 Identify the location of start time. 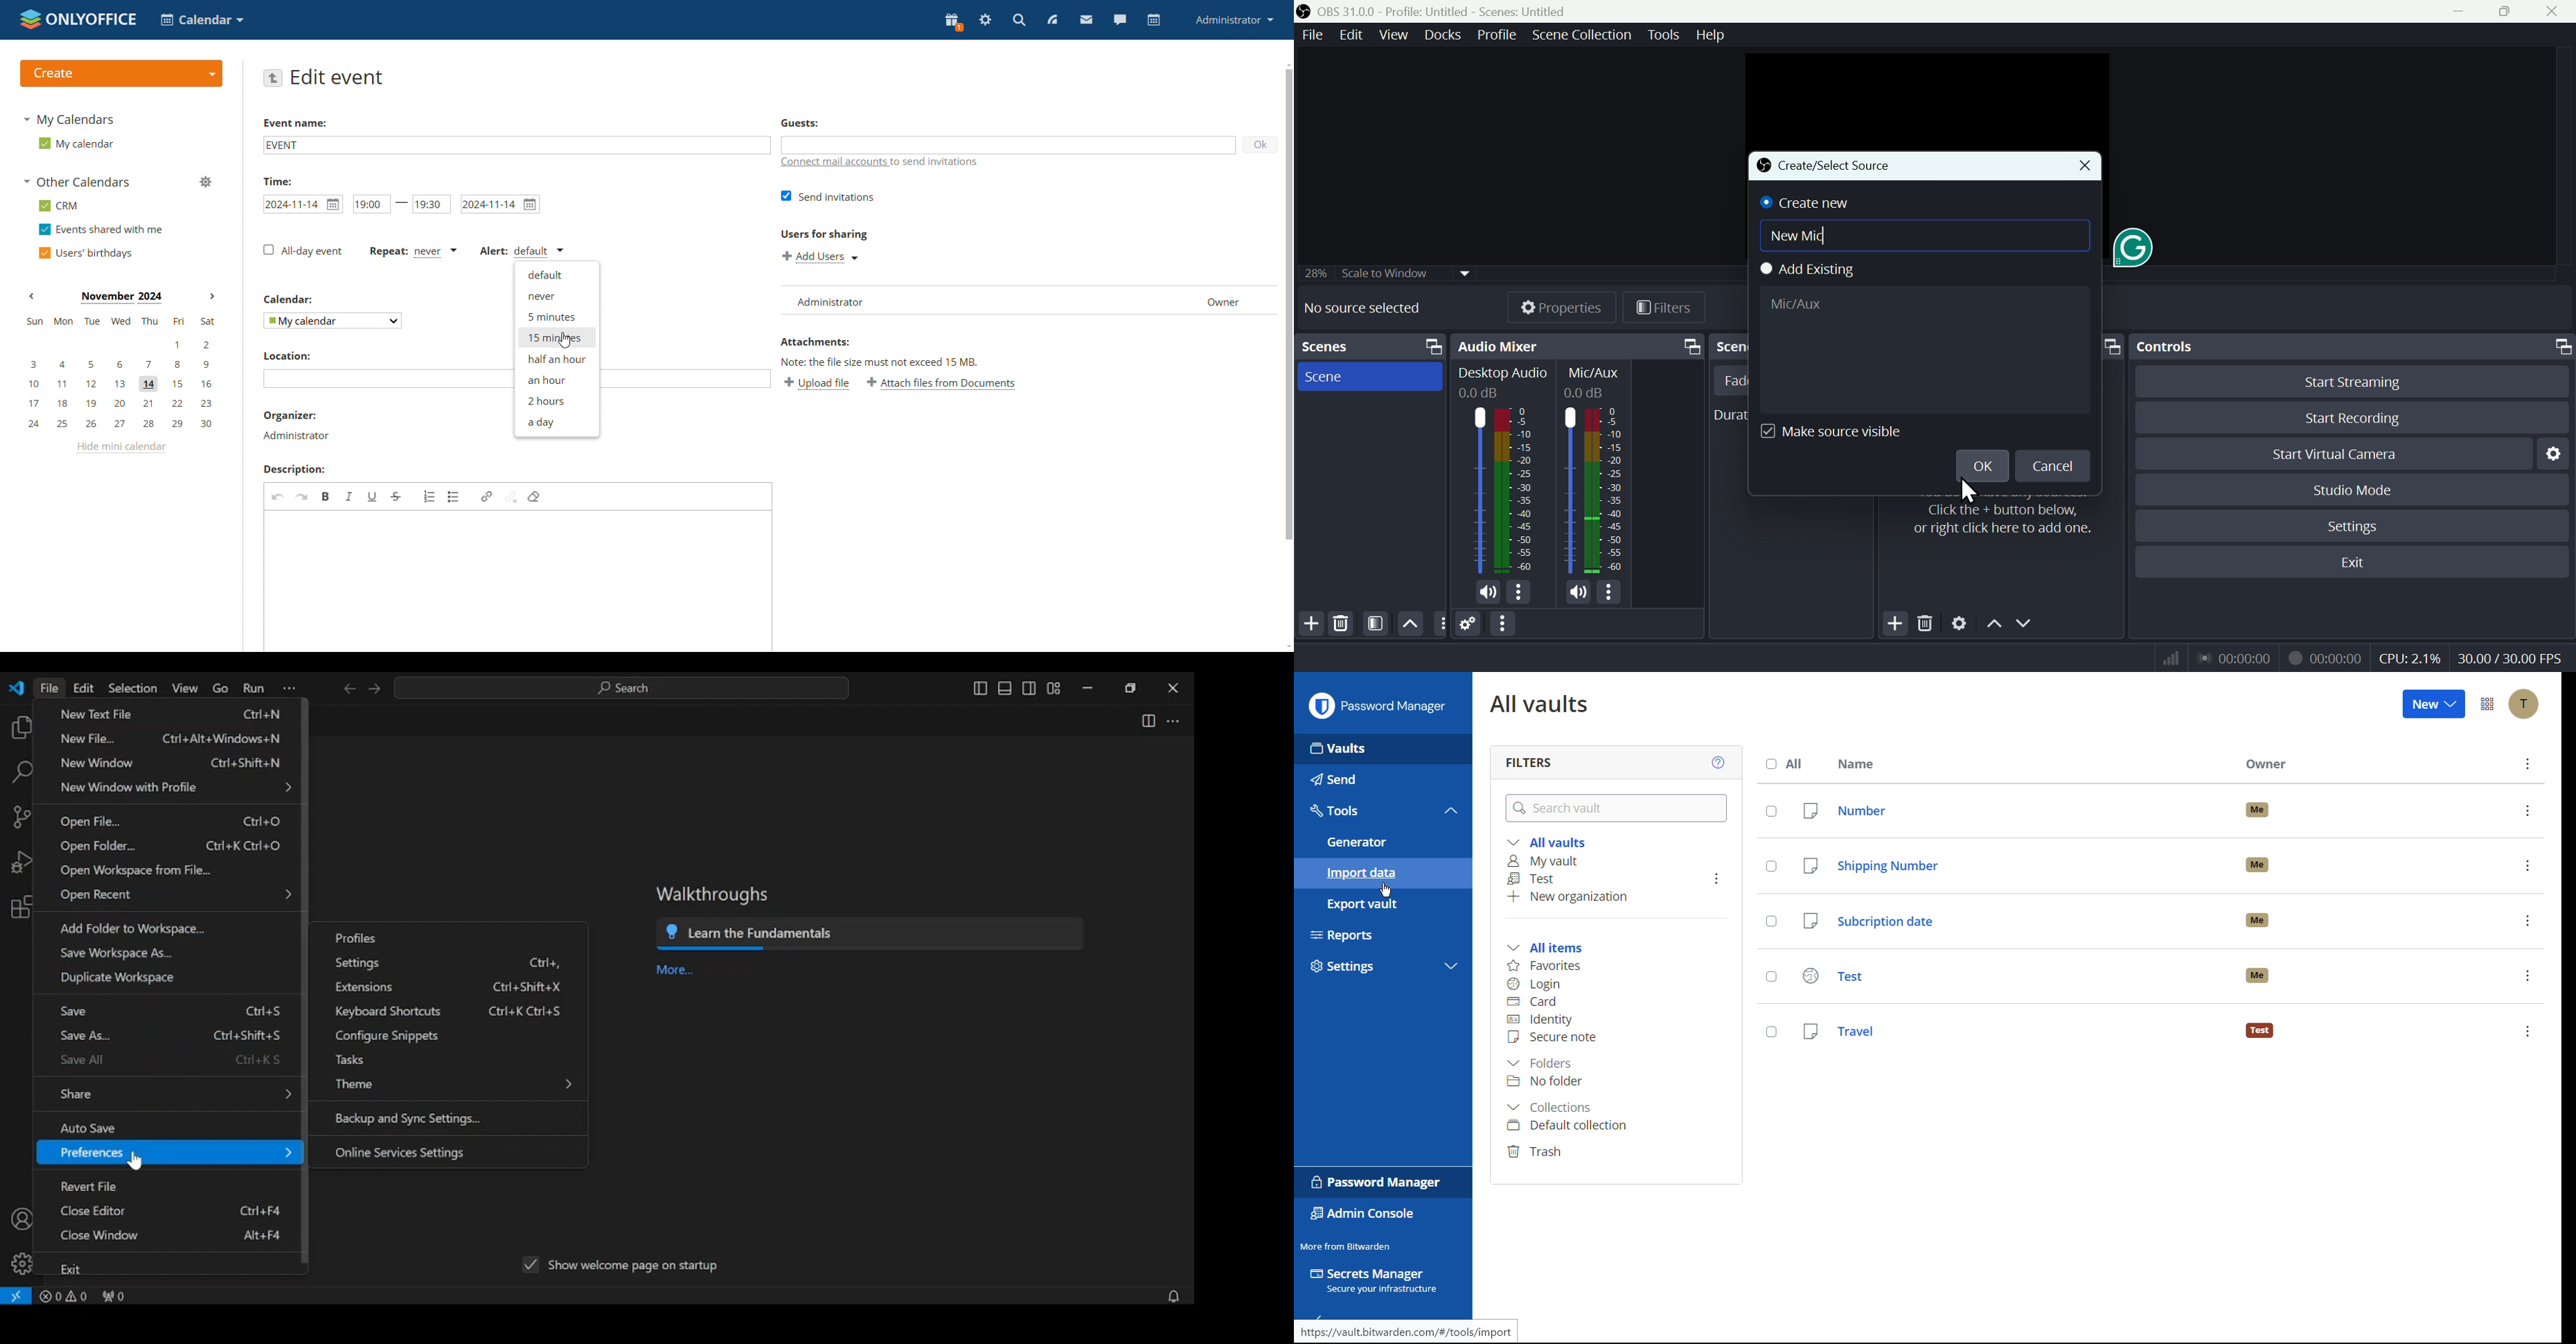
(370, 204).